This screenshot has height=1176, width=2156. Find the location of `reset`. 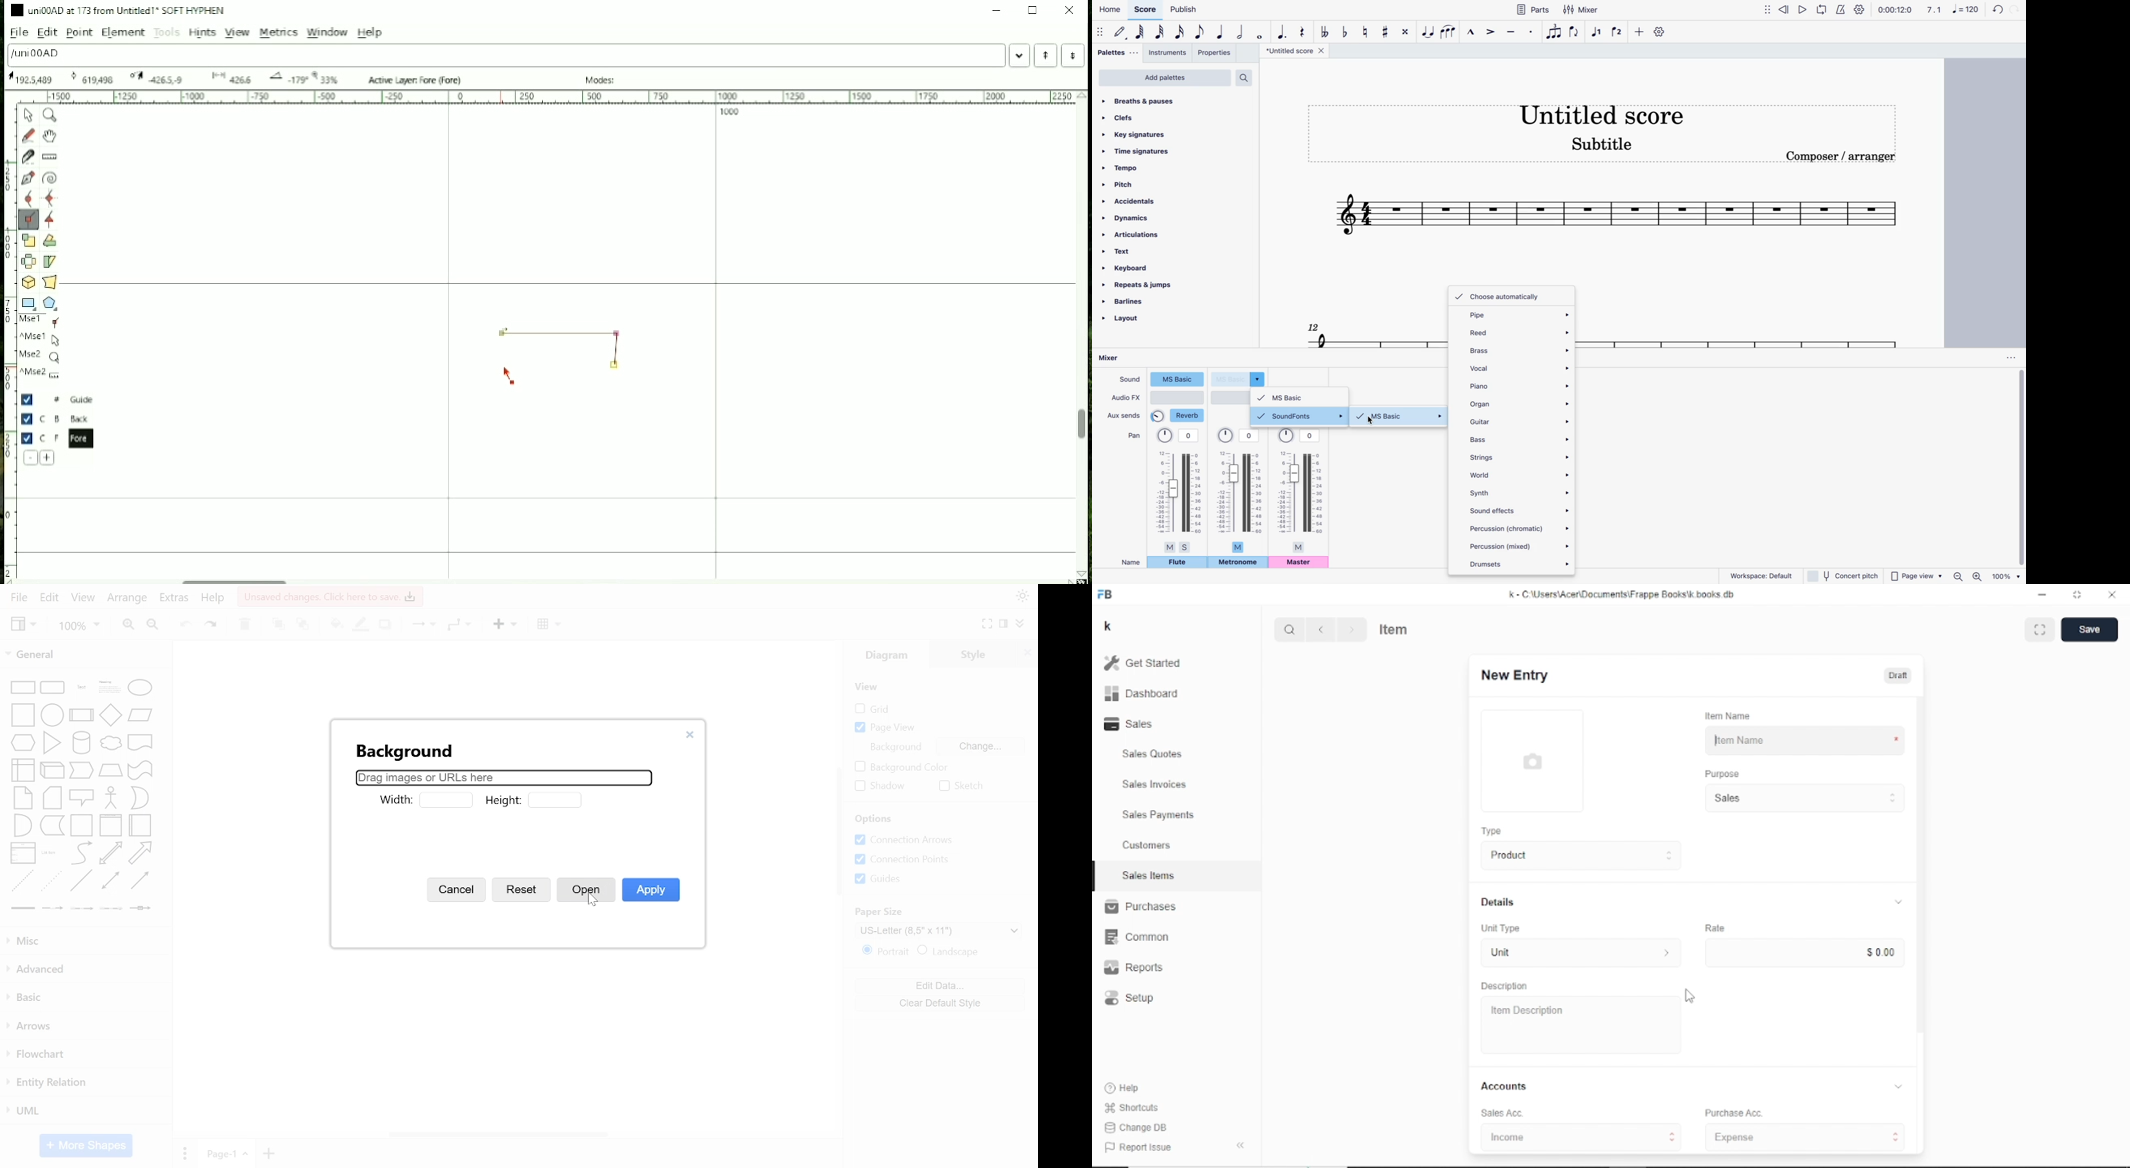

reset is located at coordinates (522, 892).